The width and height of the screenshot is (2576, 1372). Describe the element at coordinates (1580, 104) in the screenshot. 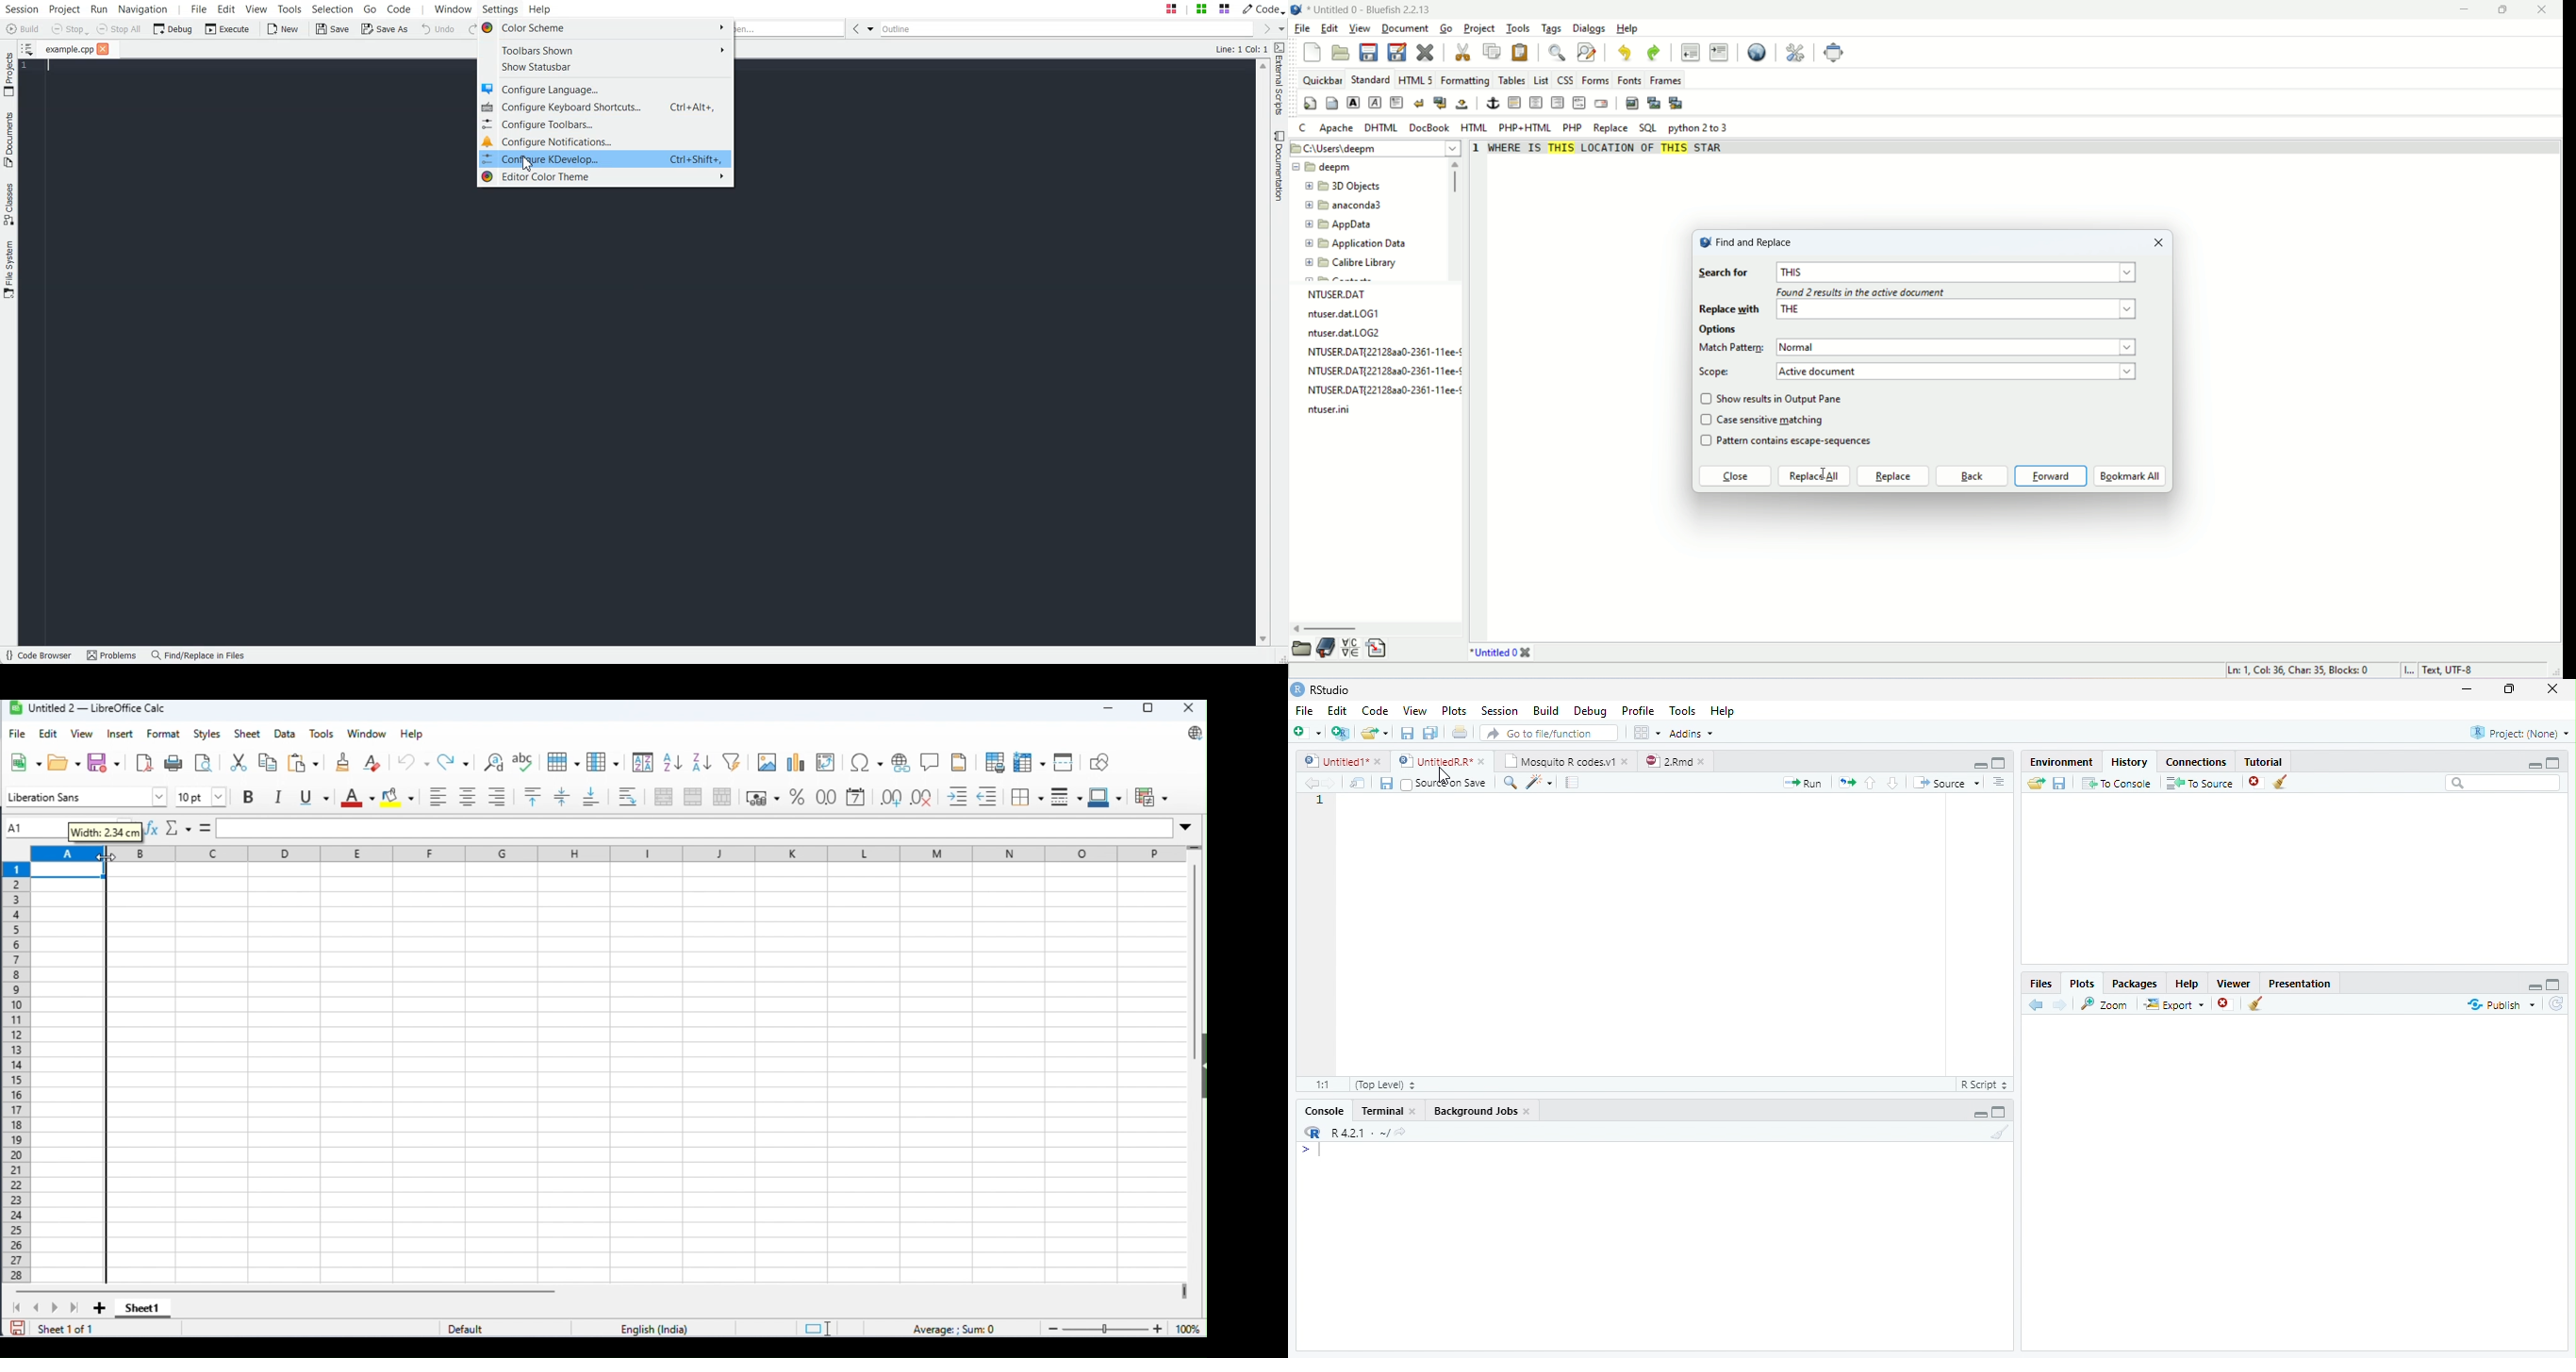

I see `html comment` at that location.